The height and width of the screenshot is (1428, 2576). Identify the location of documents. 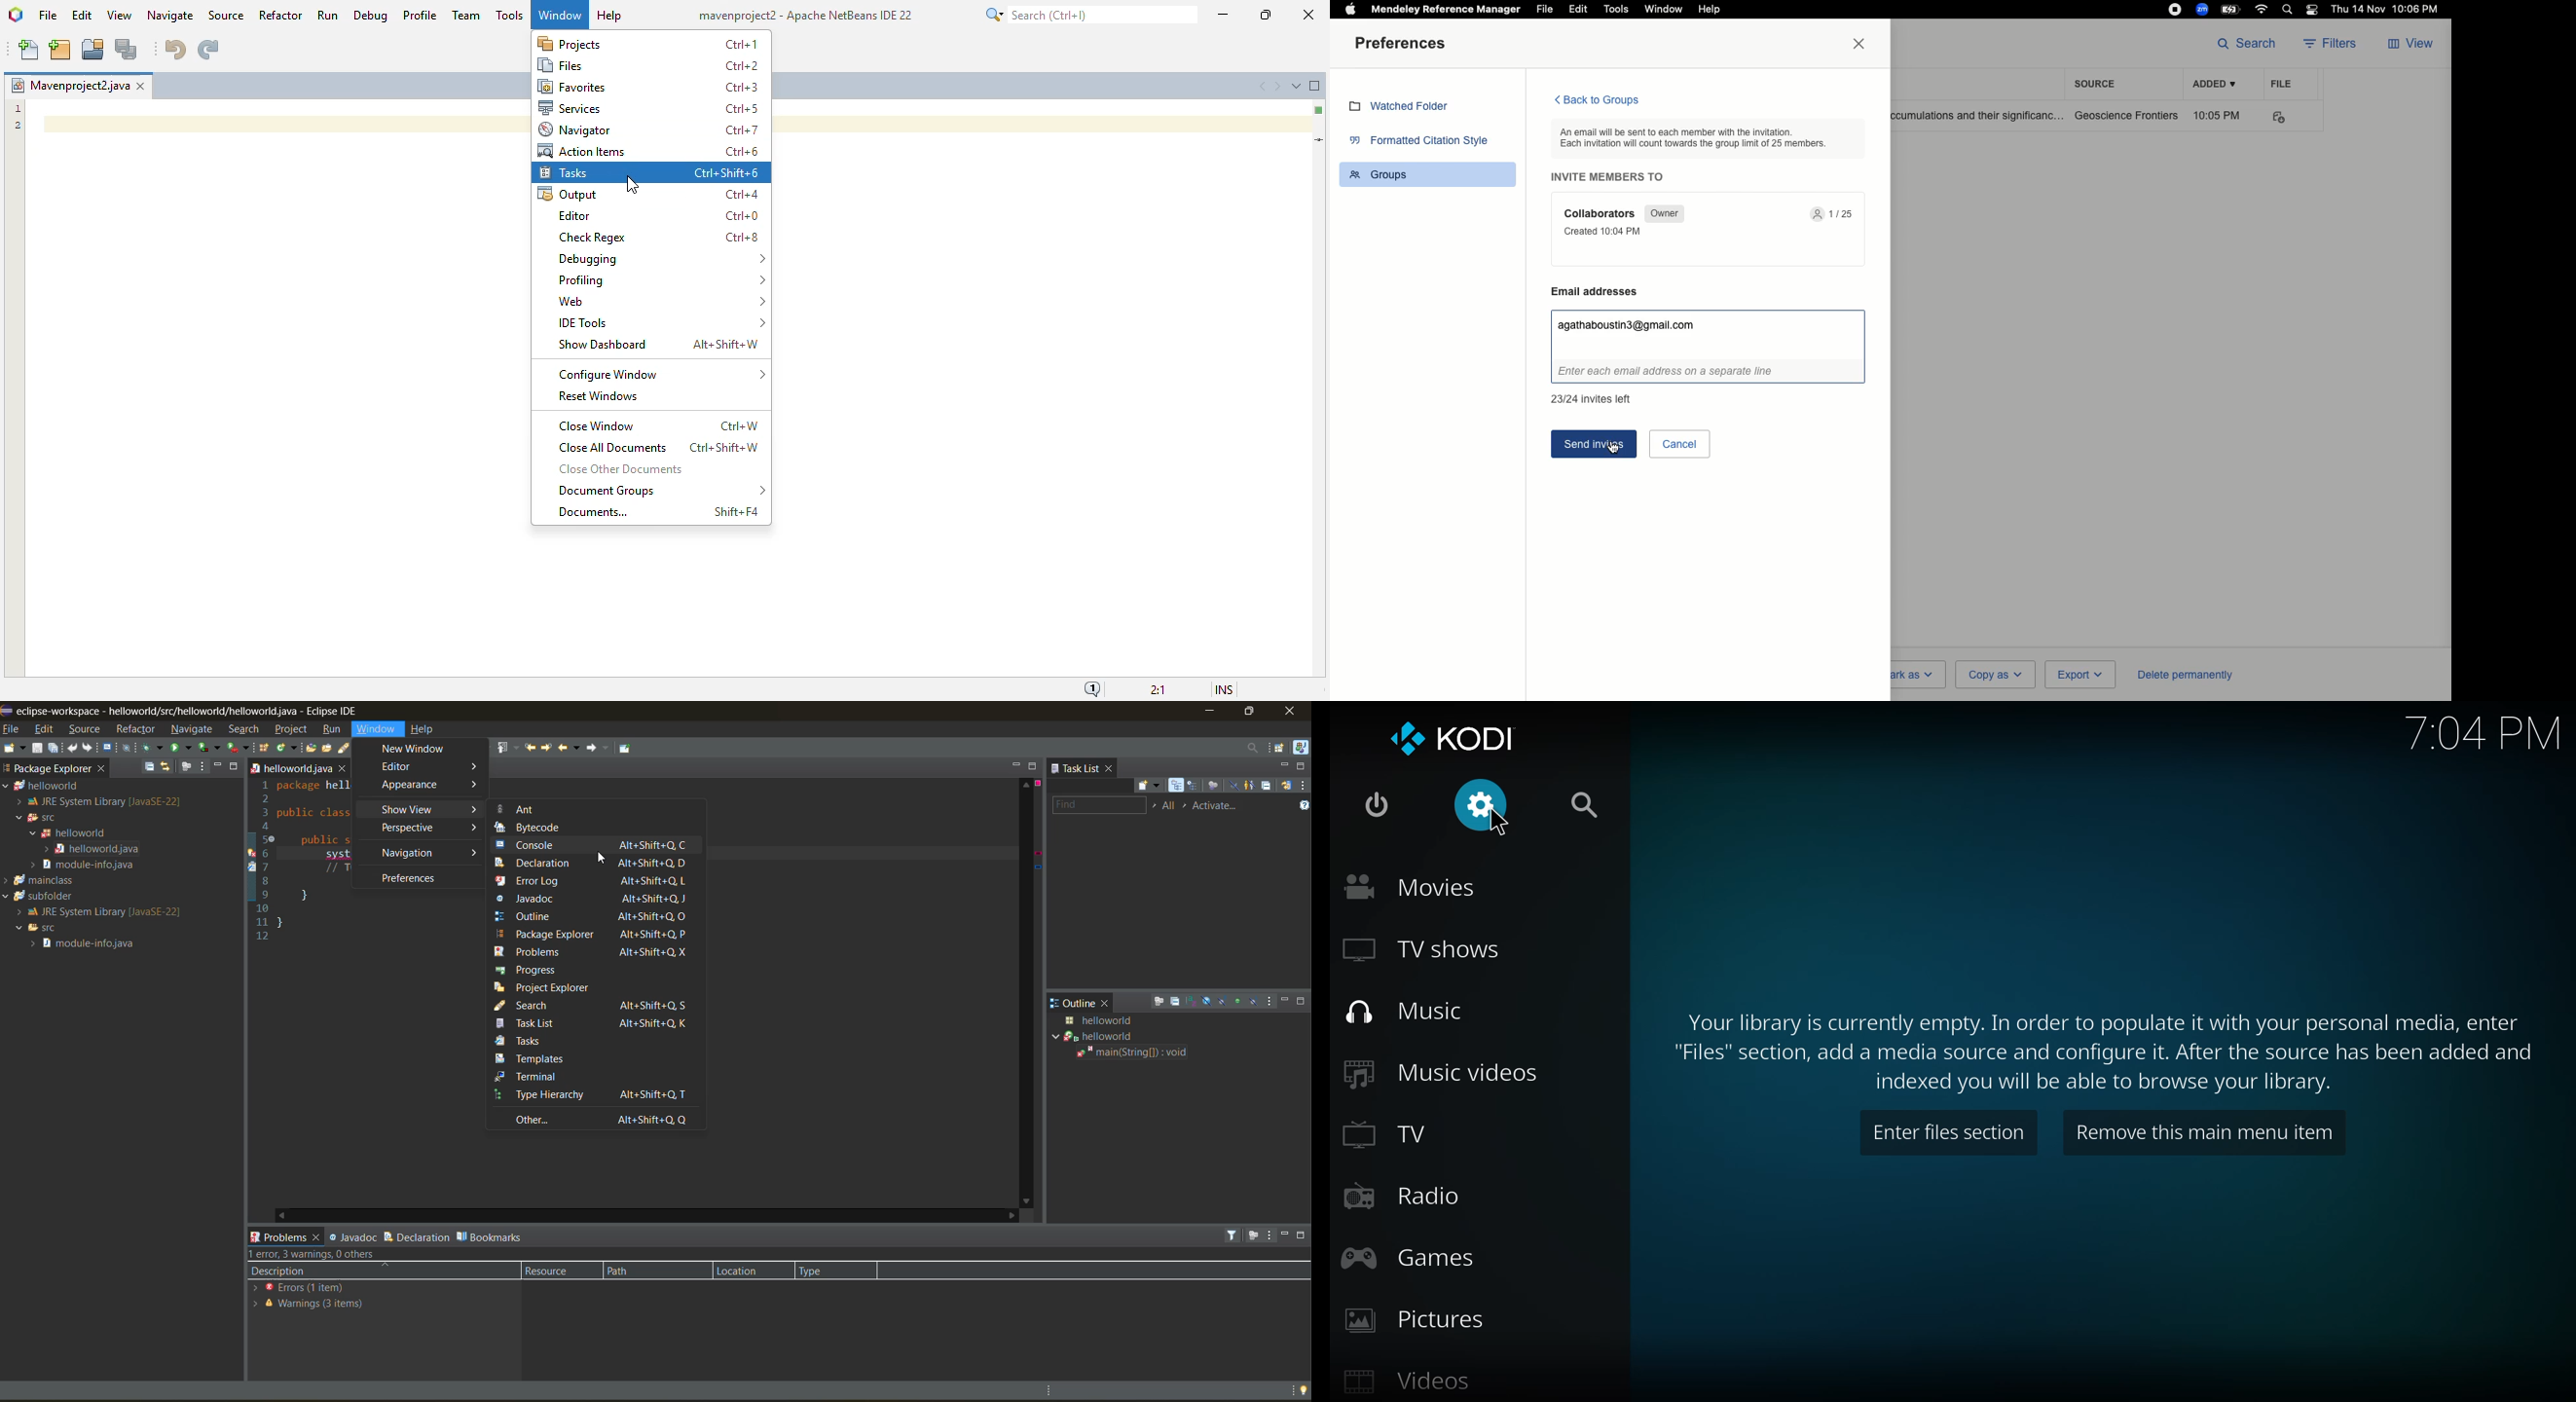
(593, 511).